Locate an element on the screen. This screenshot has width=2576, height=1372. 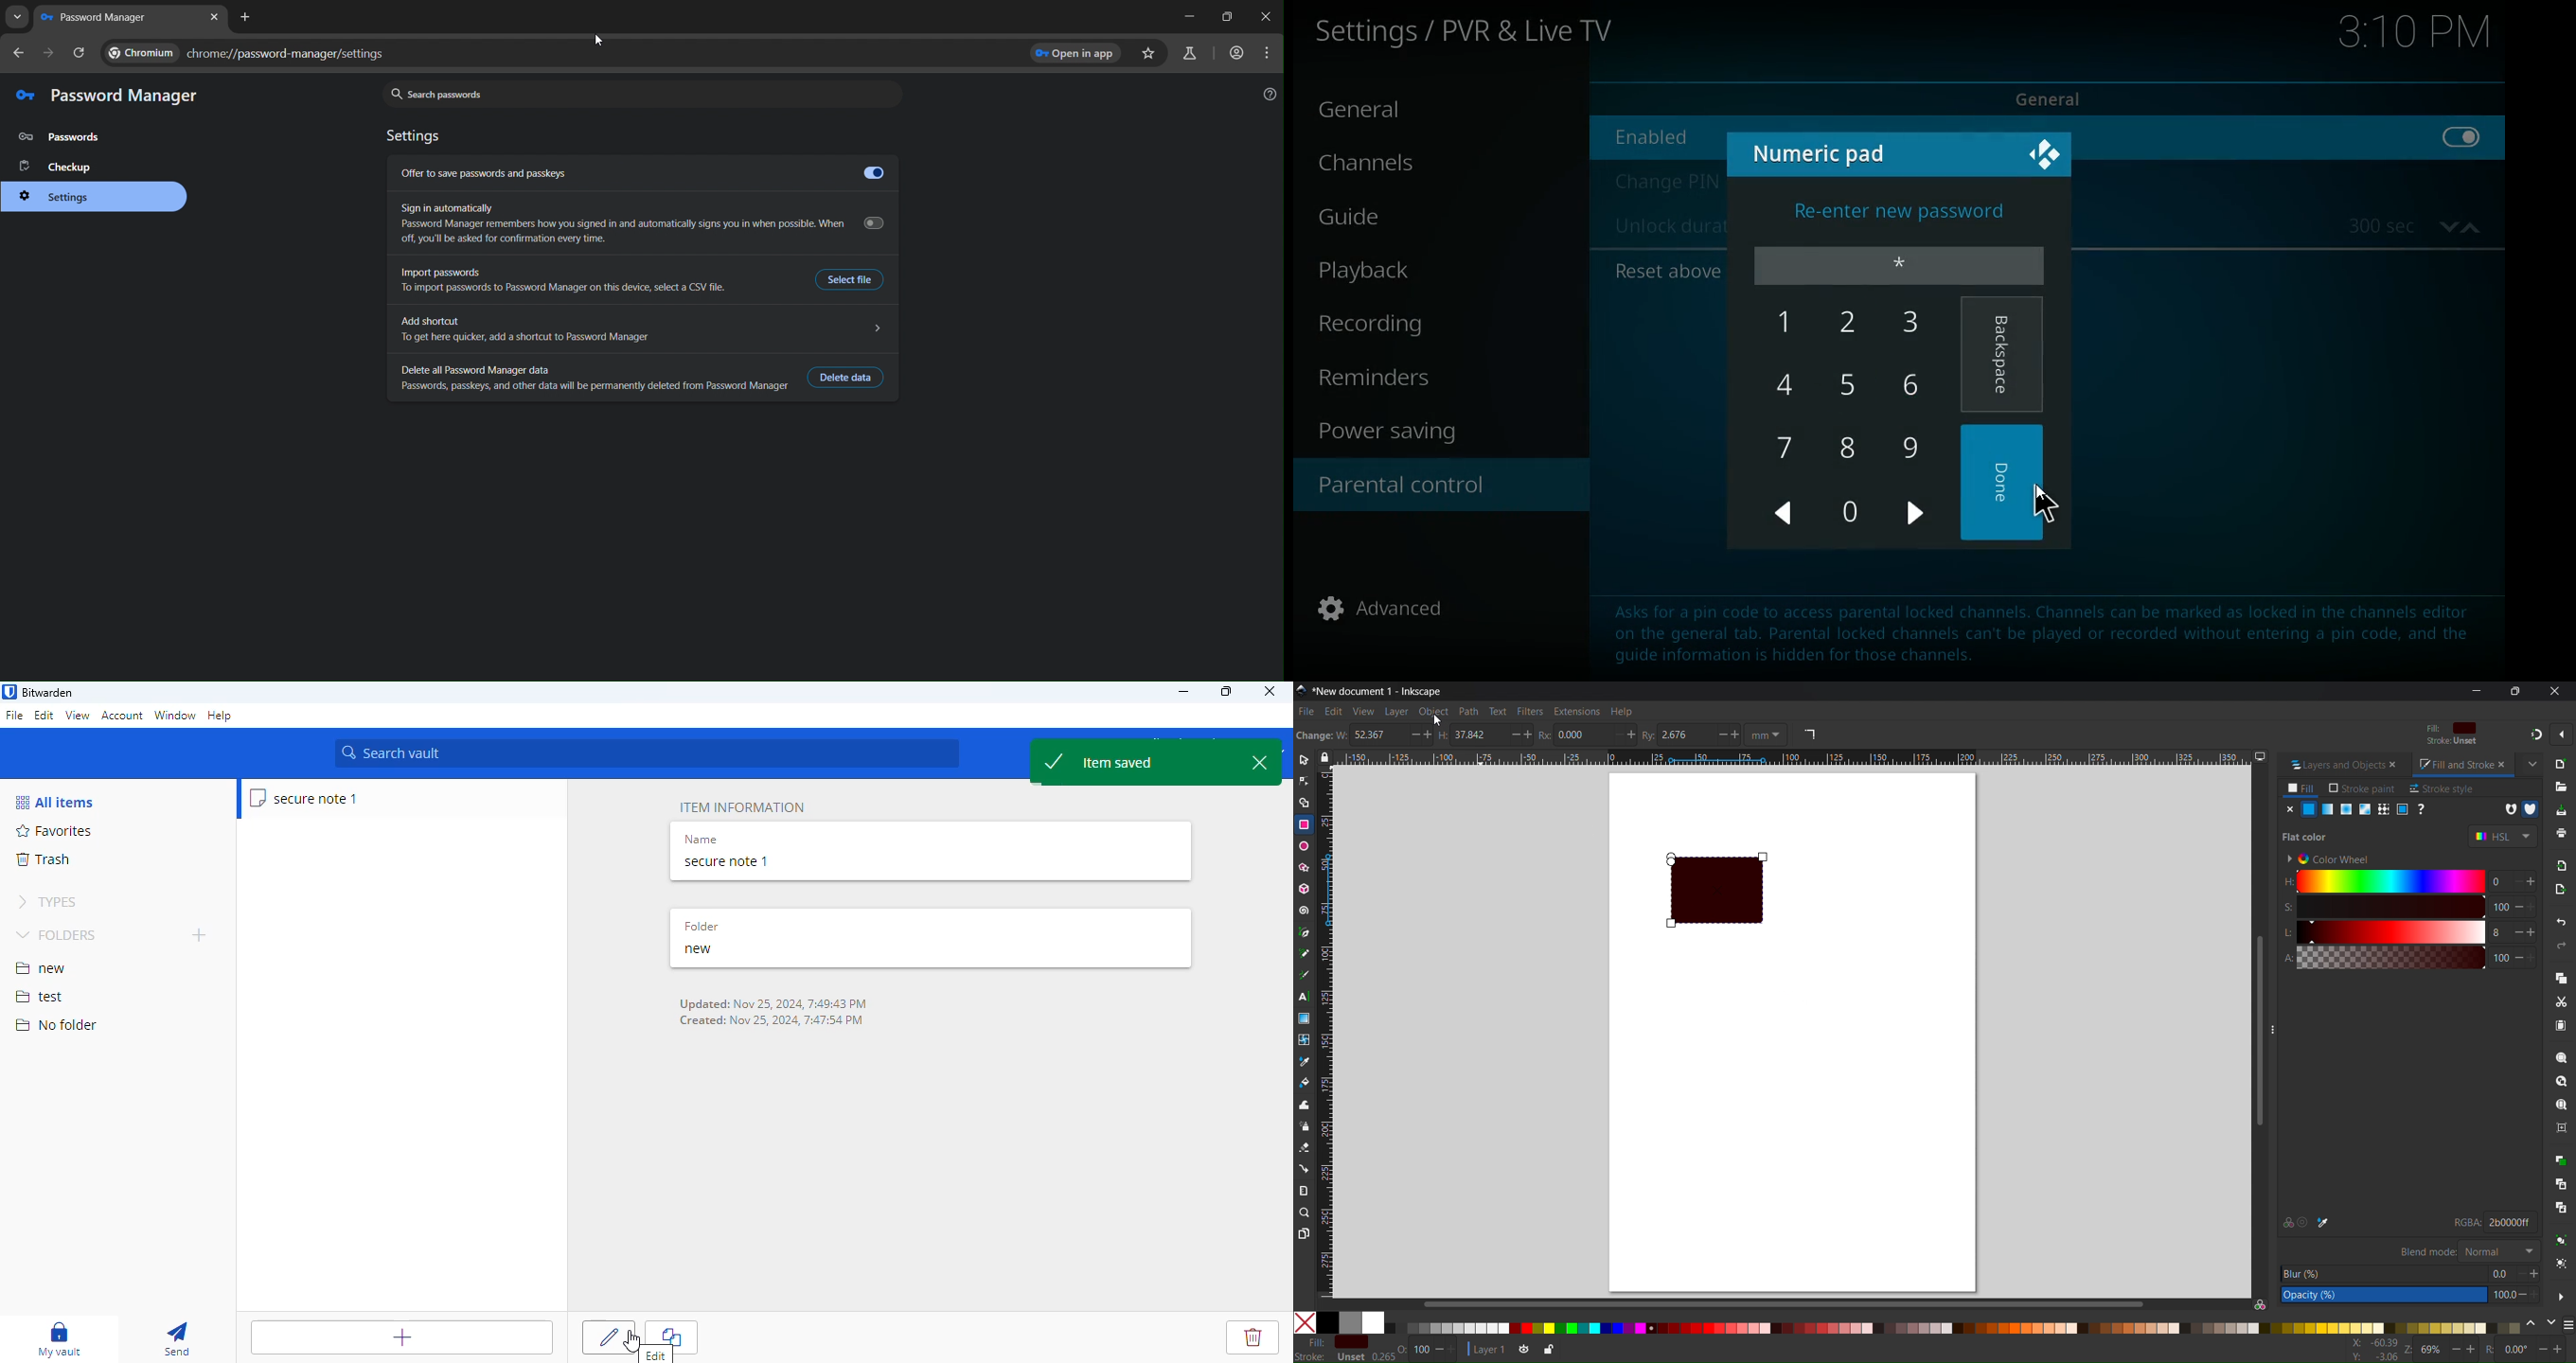
help is located at coordinates (221, 717).